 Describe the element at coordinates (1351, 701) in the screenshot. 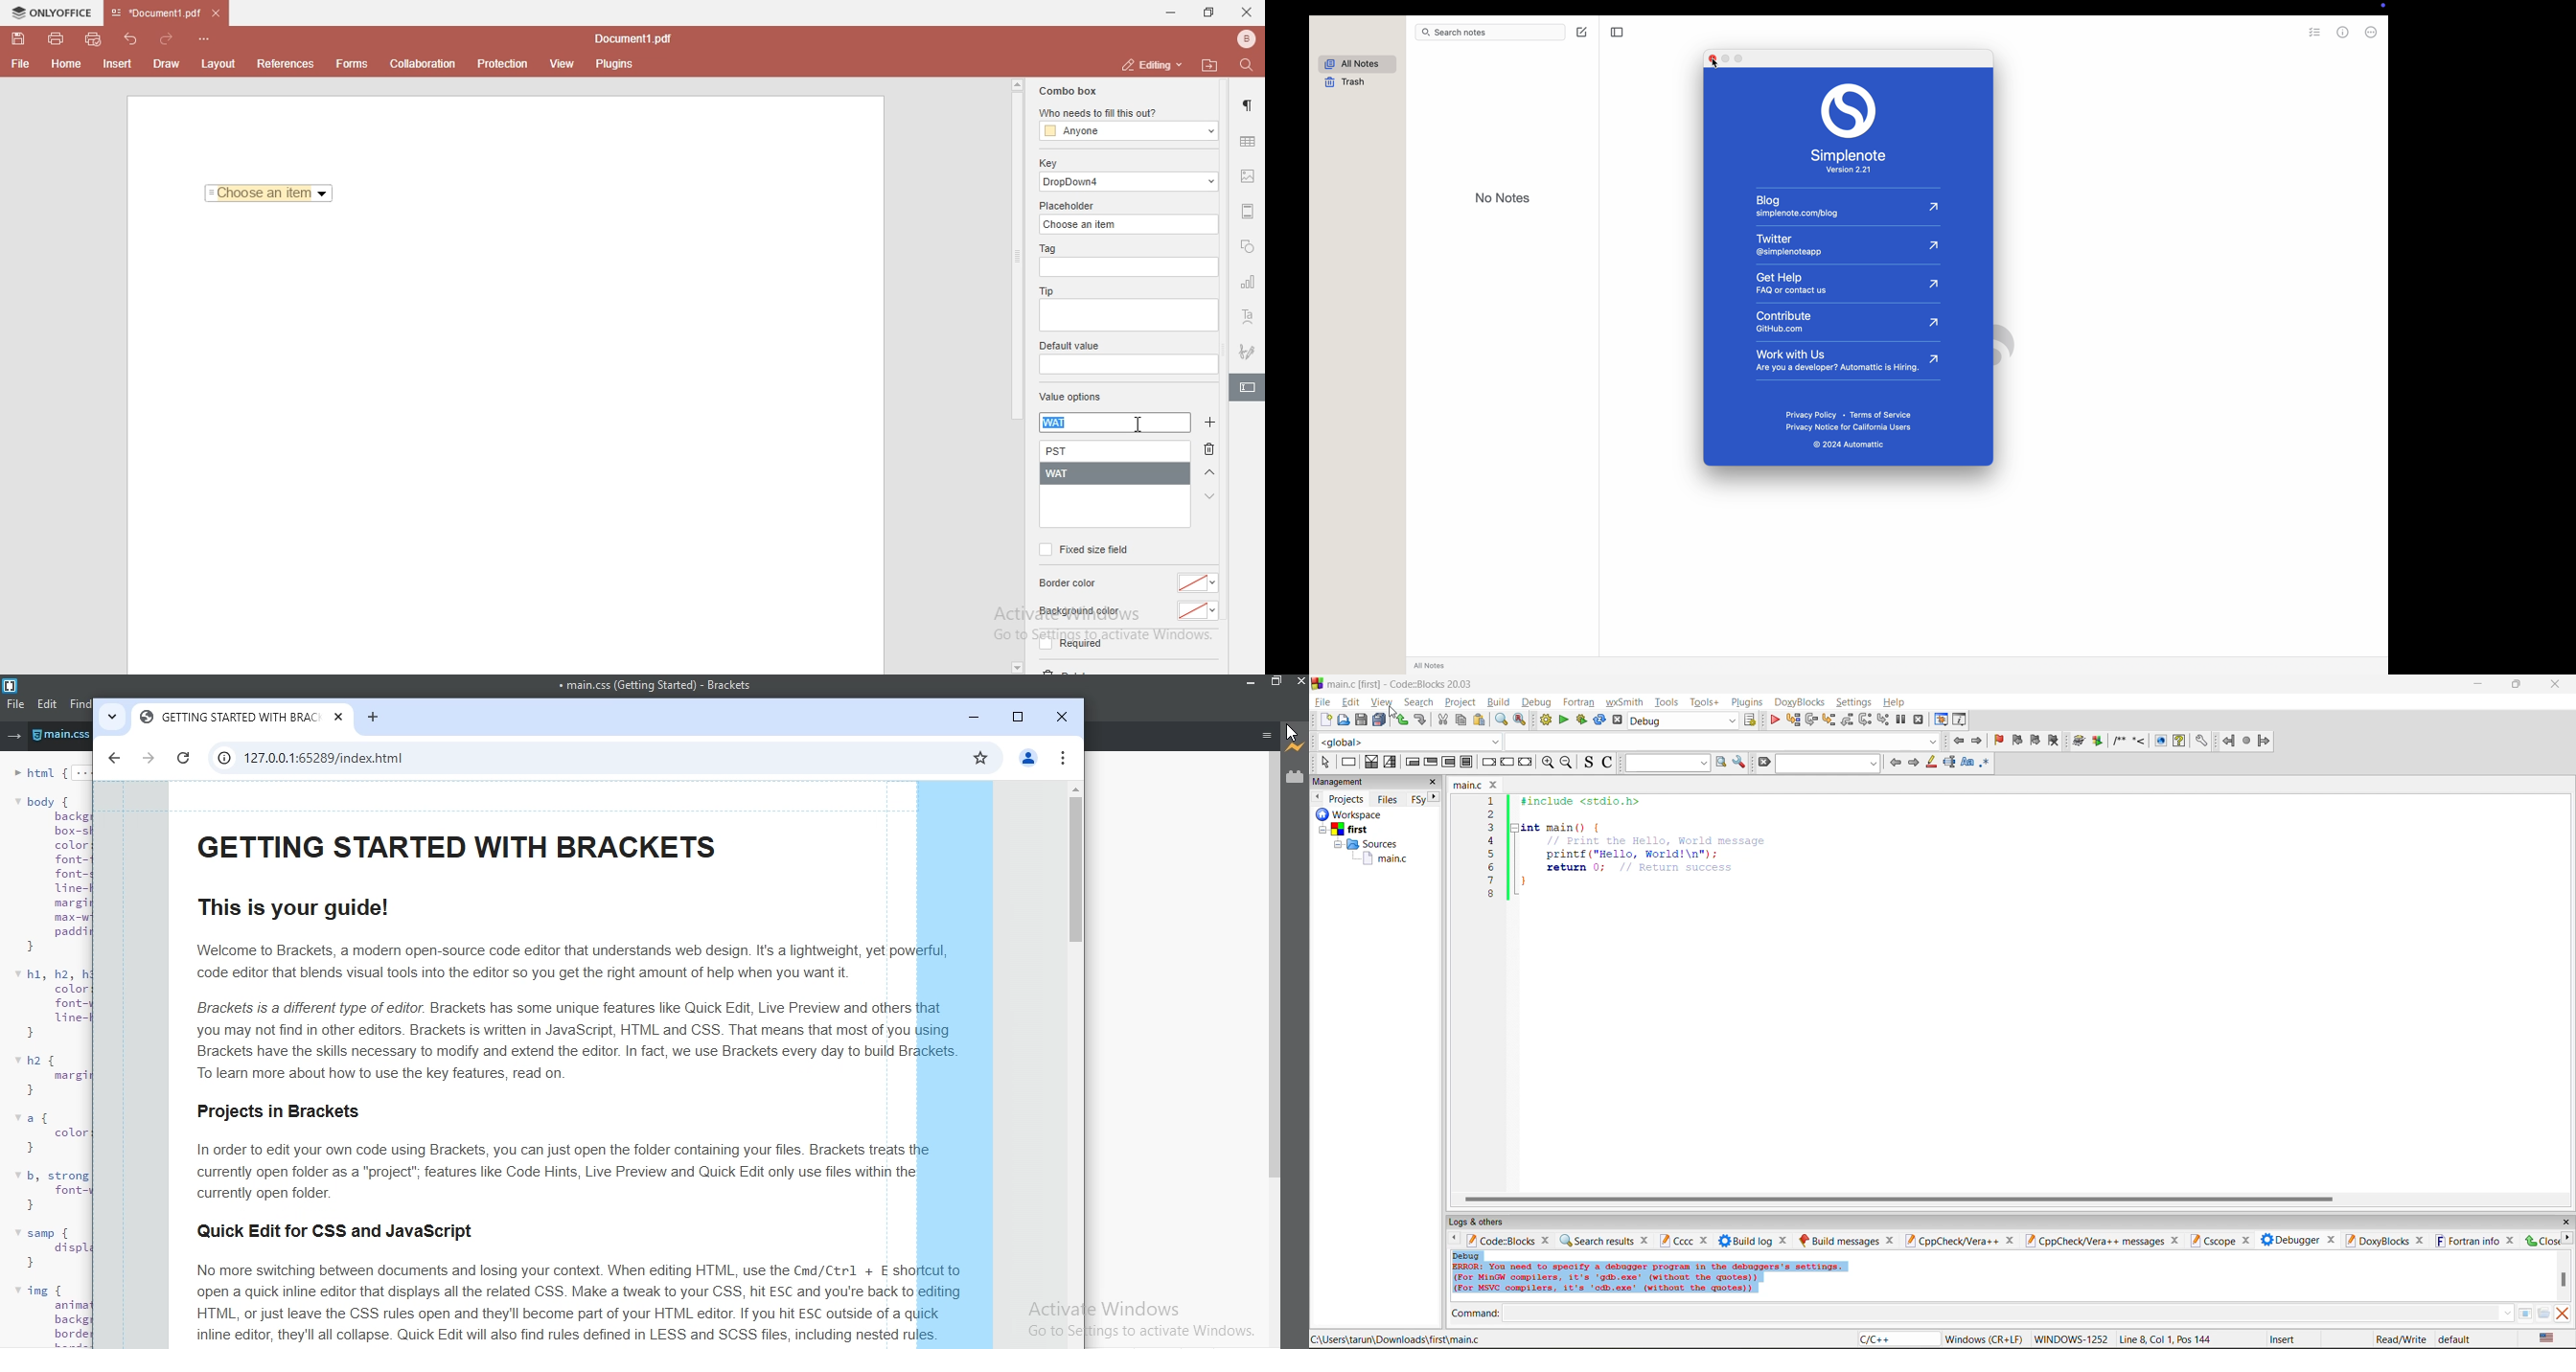

I see `edit` at that location.